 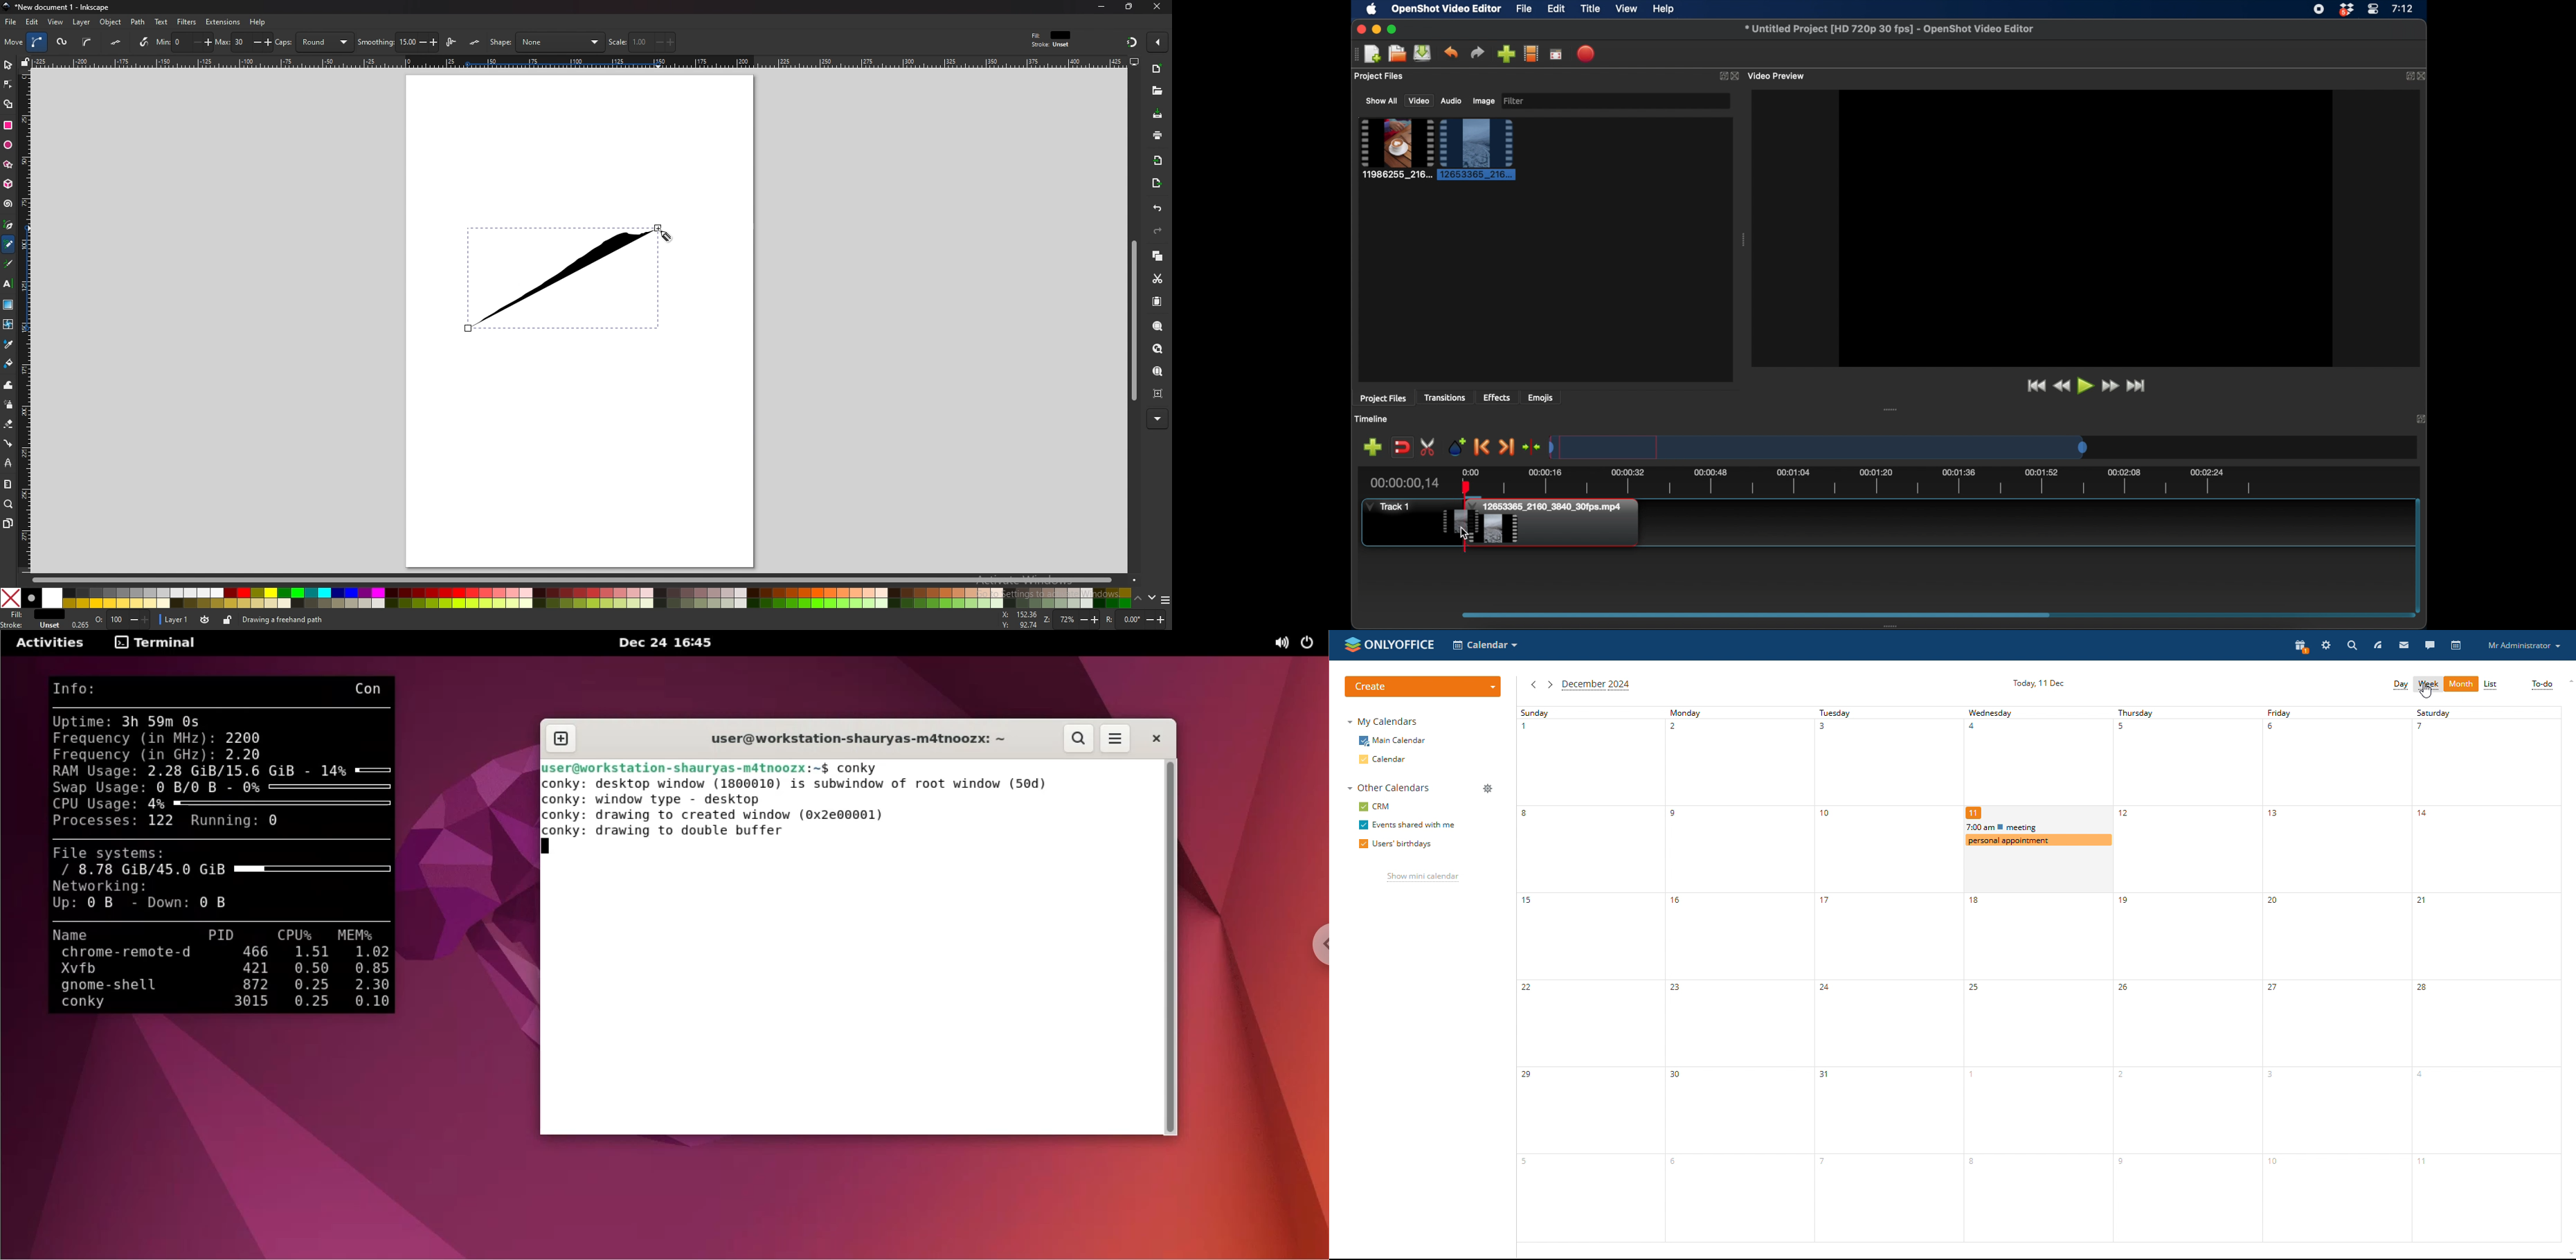 What do you see at coordinates (1157, 371) in the screenshot?
I see `zoom page` at bounding box center [1157, 371].